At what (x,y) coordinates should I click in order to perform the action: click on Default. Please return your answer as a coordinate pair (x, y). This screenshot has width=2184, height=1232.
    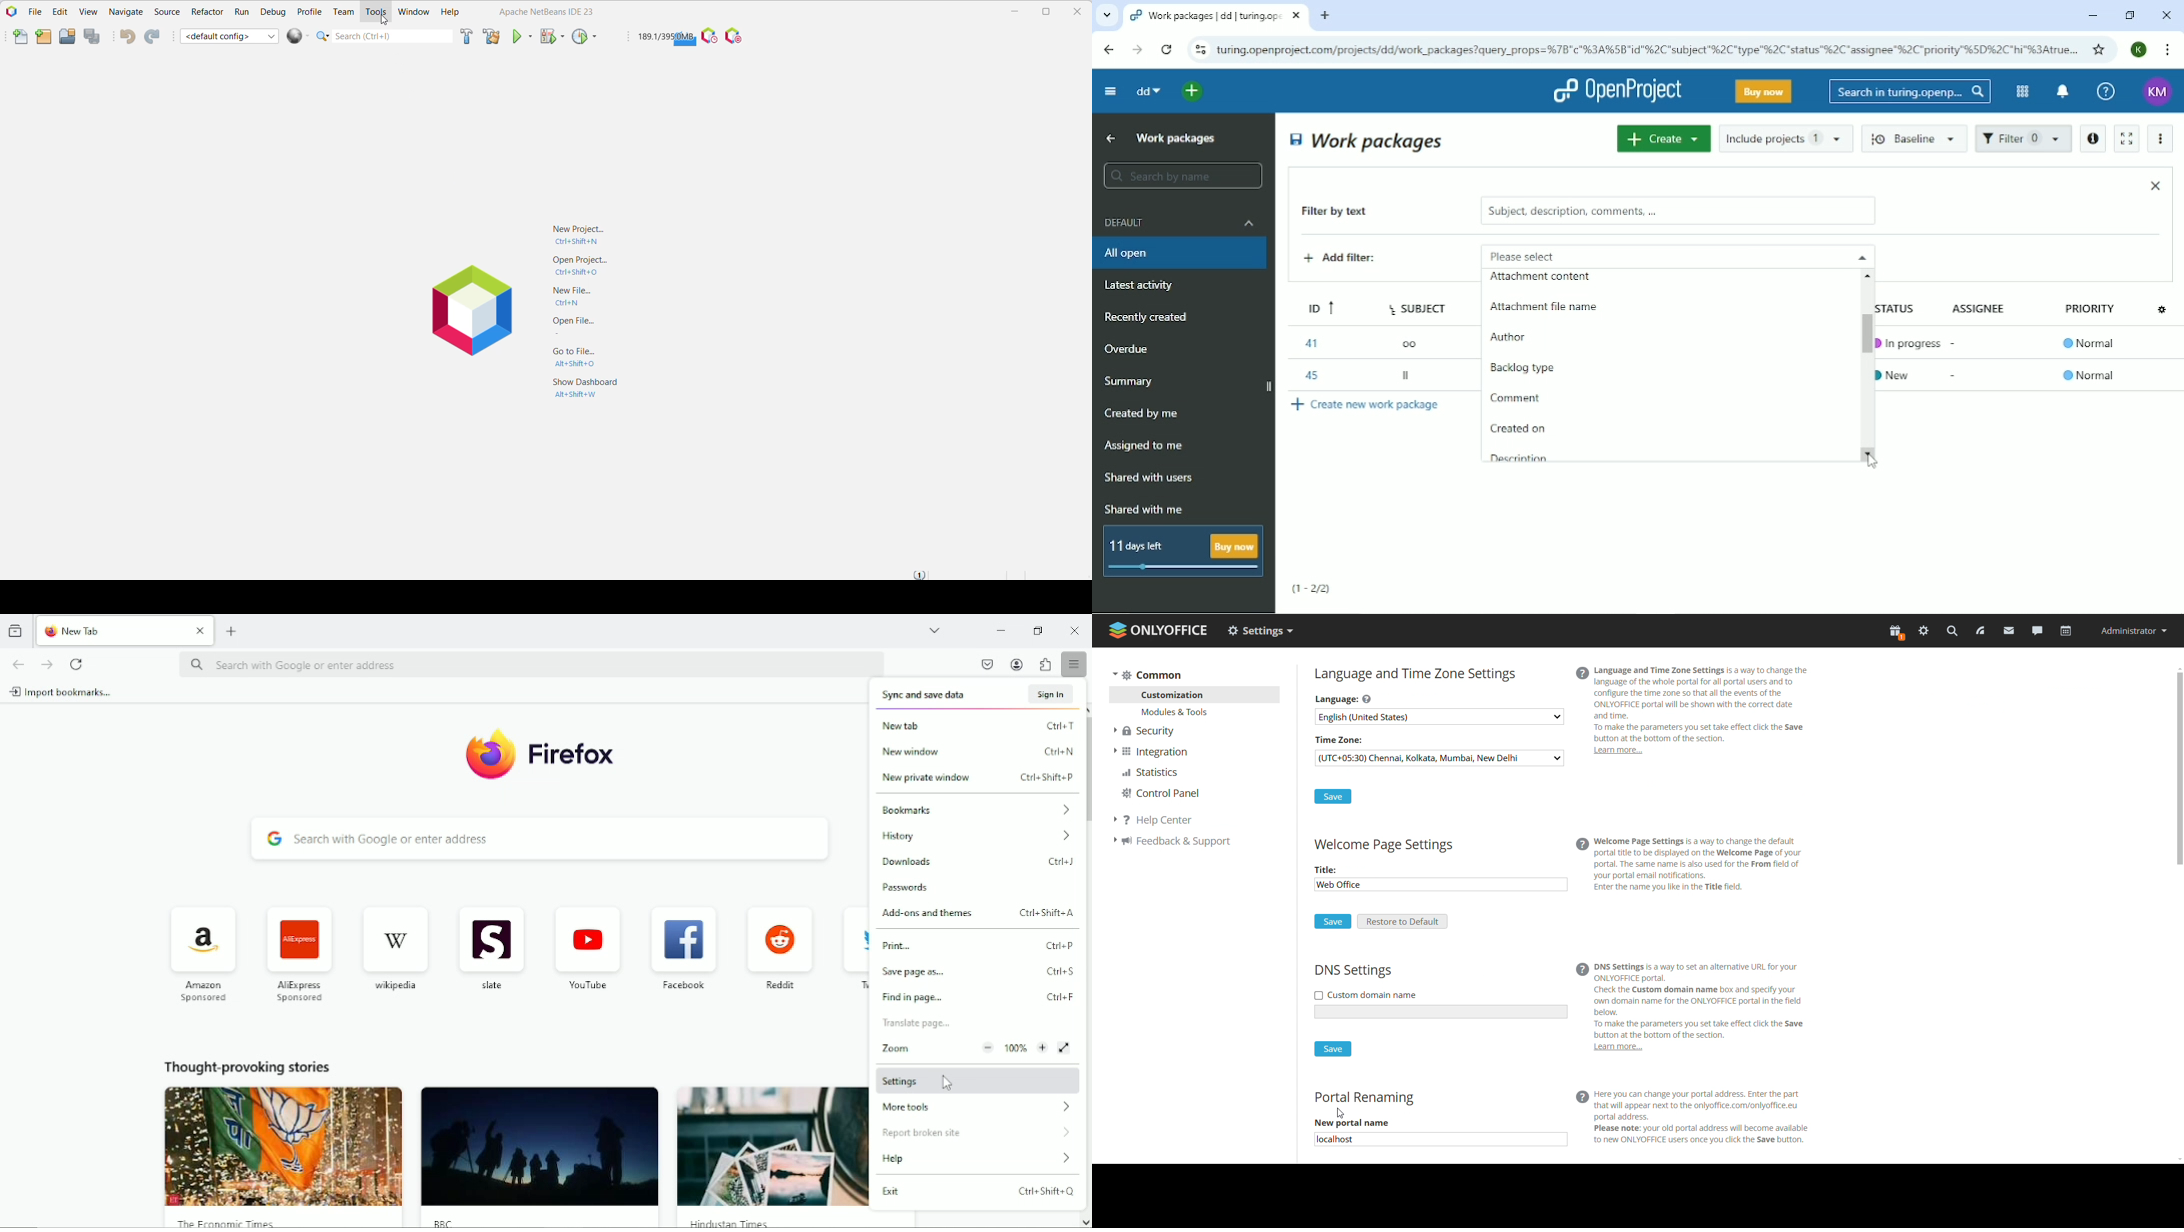
    Looking at the image, I should click on (1181, 222).